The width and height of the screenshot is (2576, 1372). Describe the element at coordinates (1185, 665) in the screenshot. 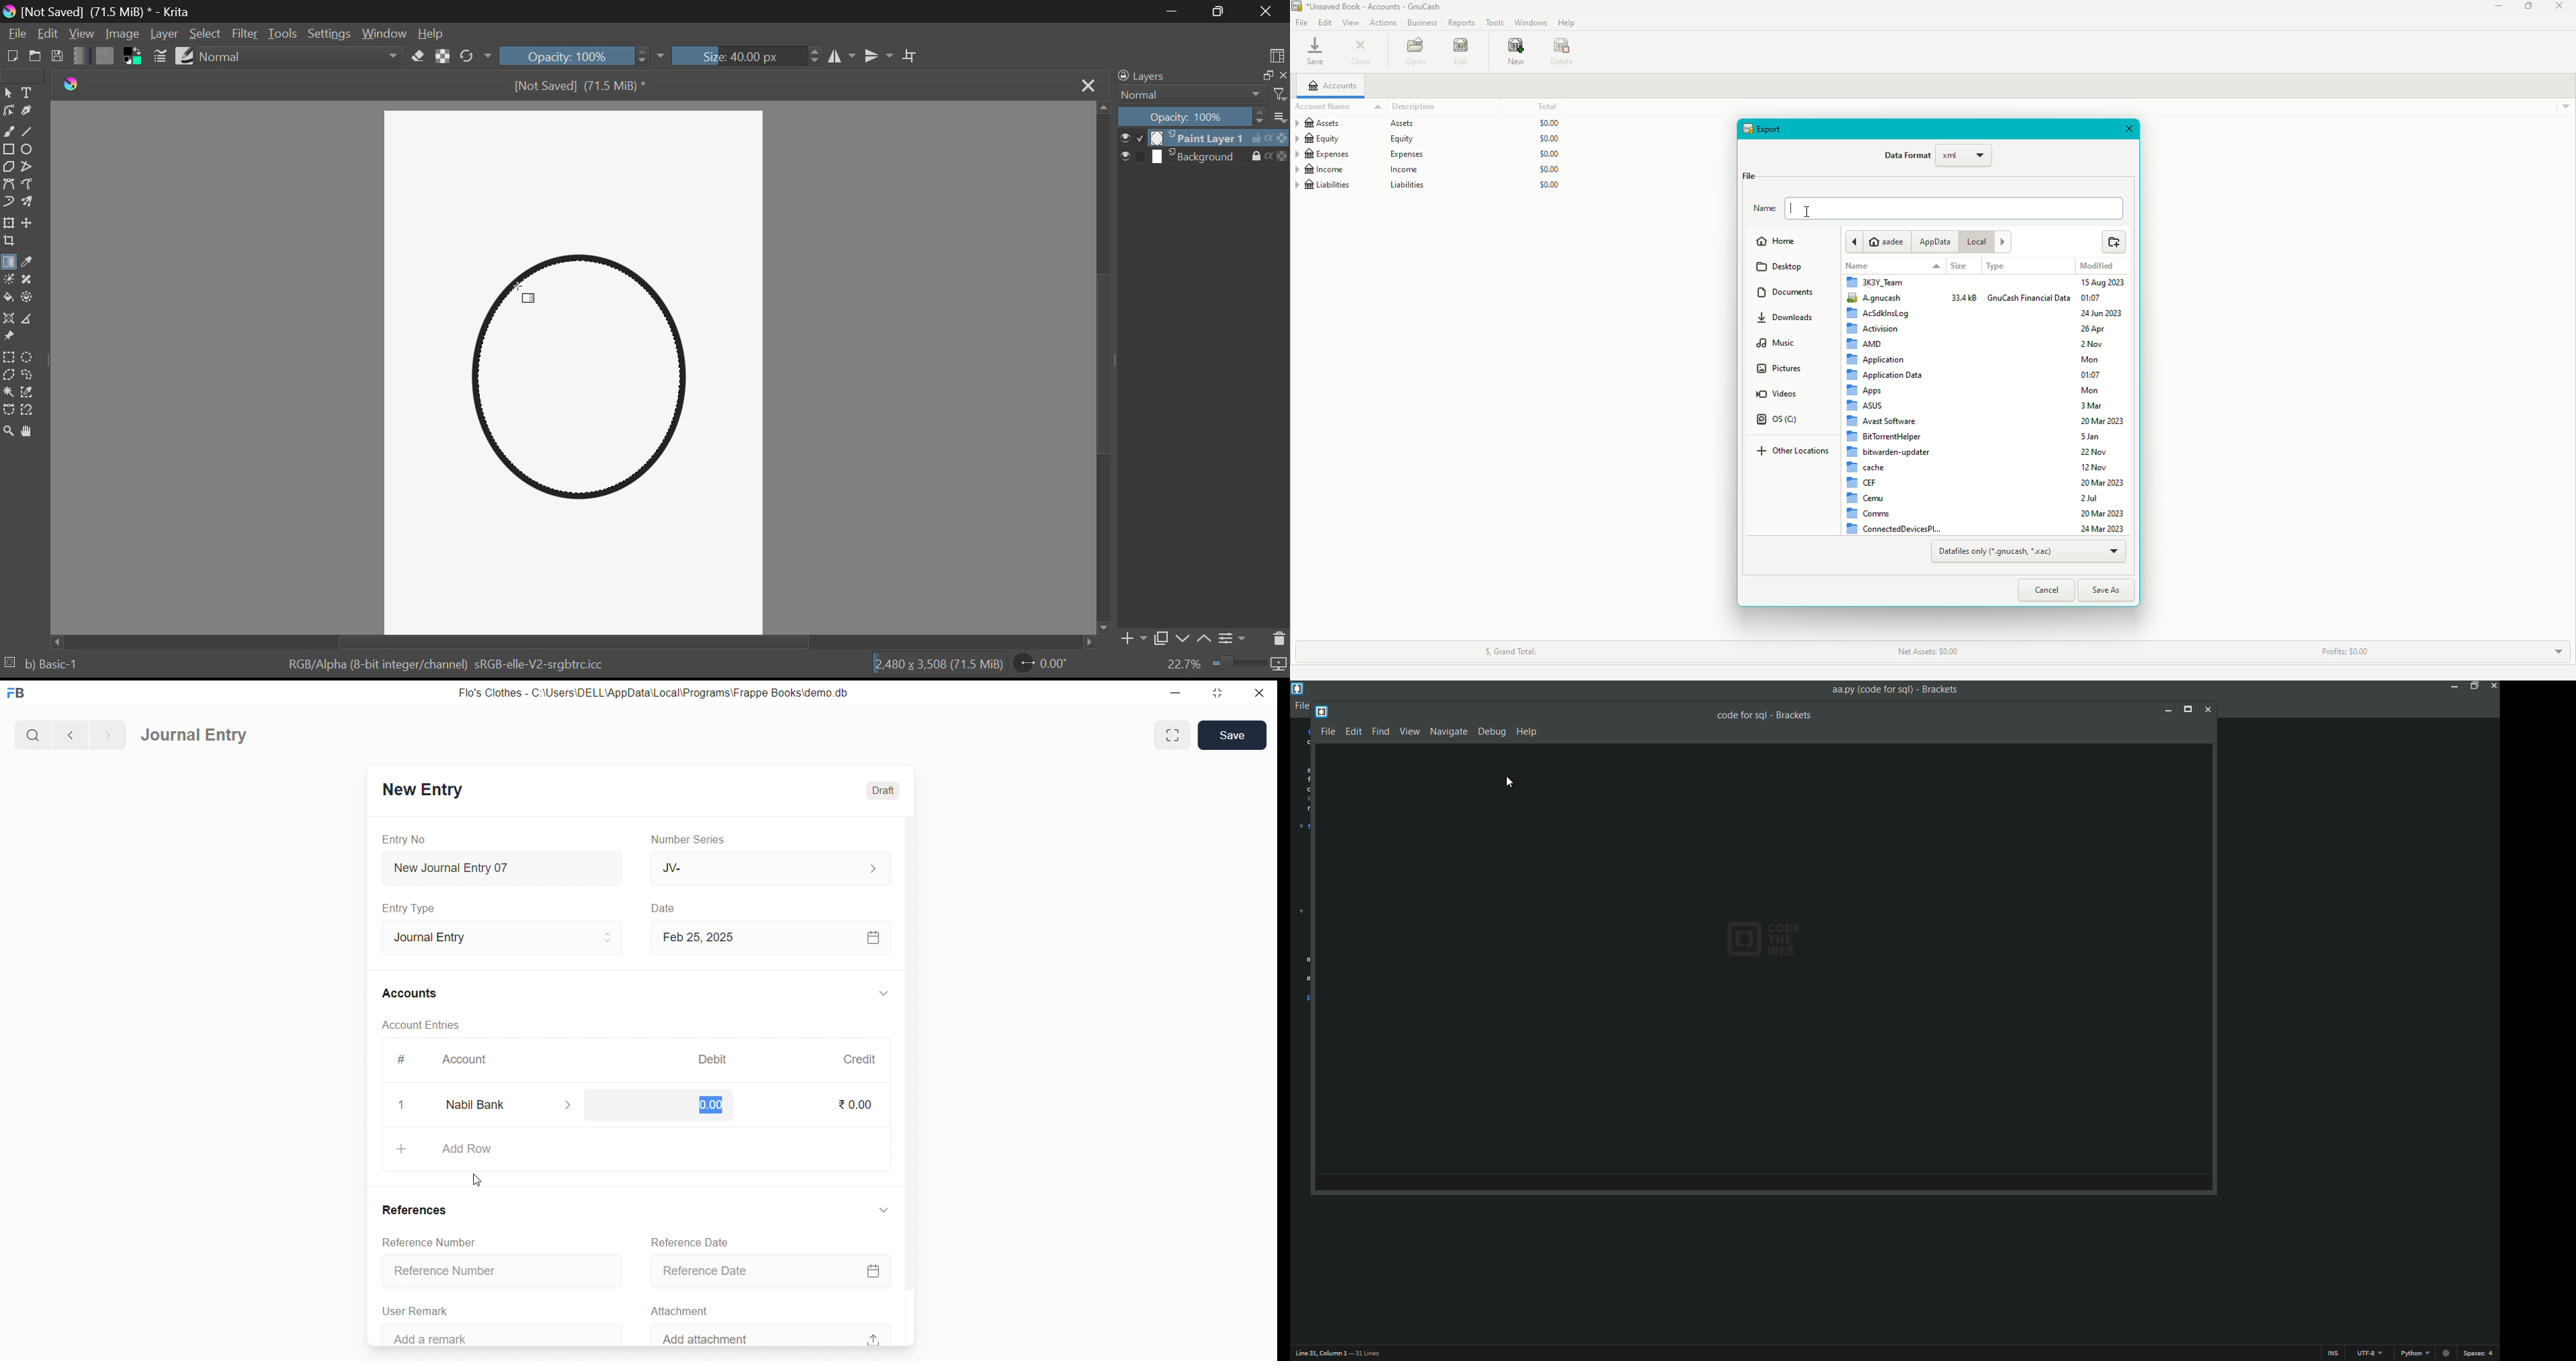

I see `zoom value` at that location.